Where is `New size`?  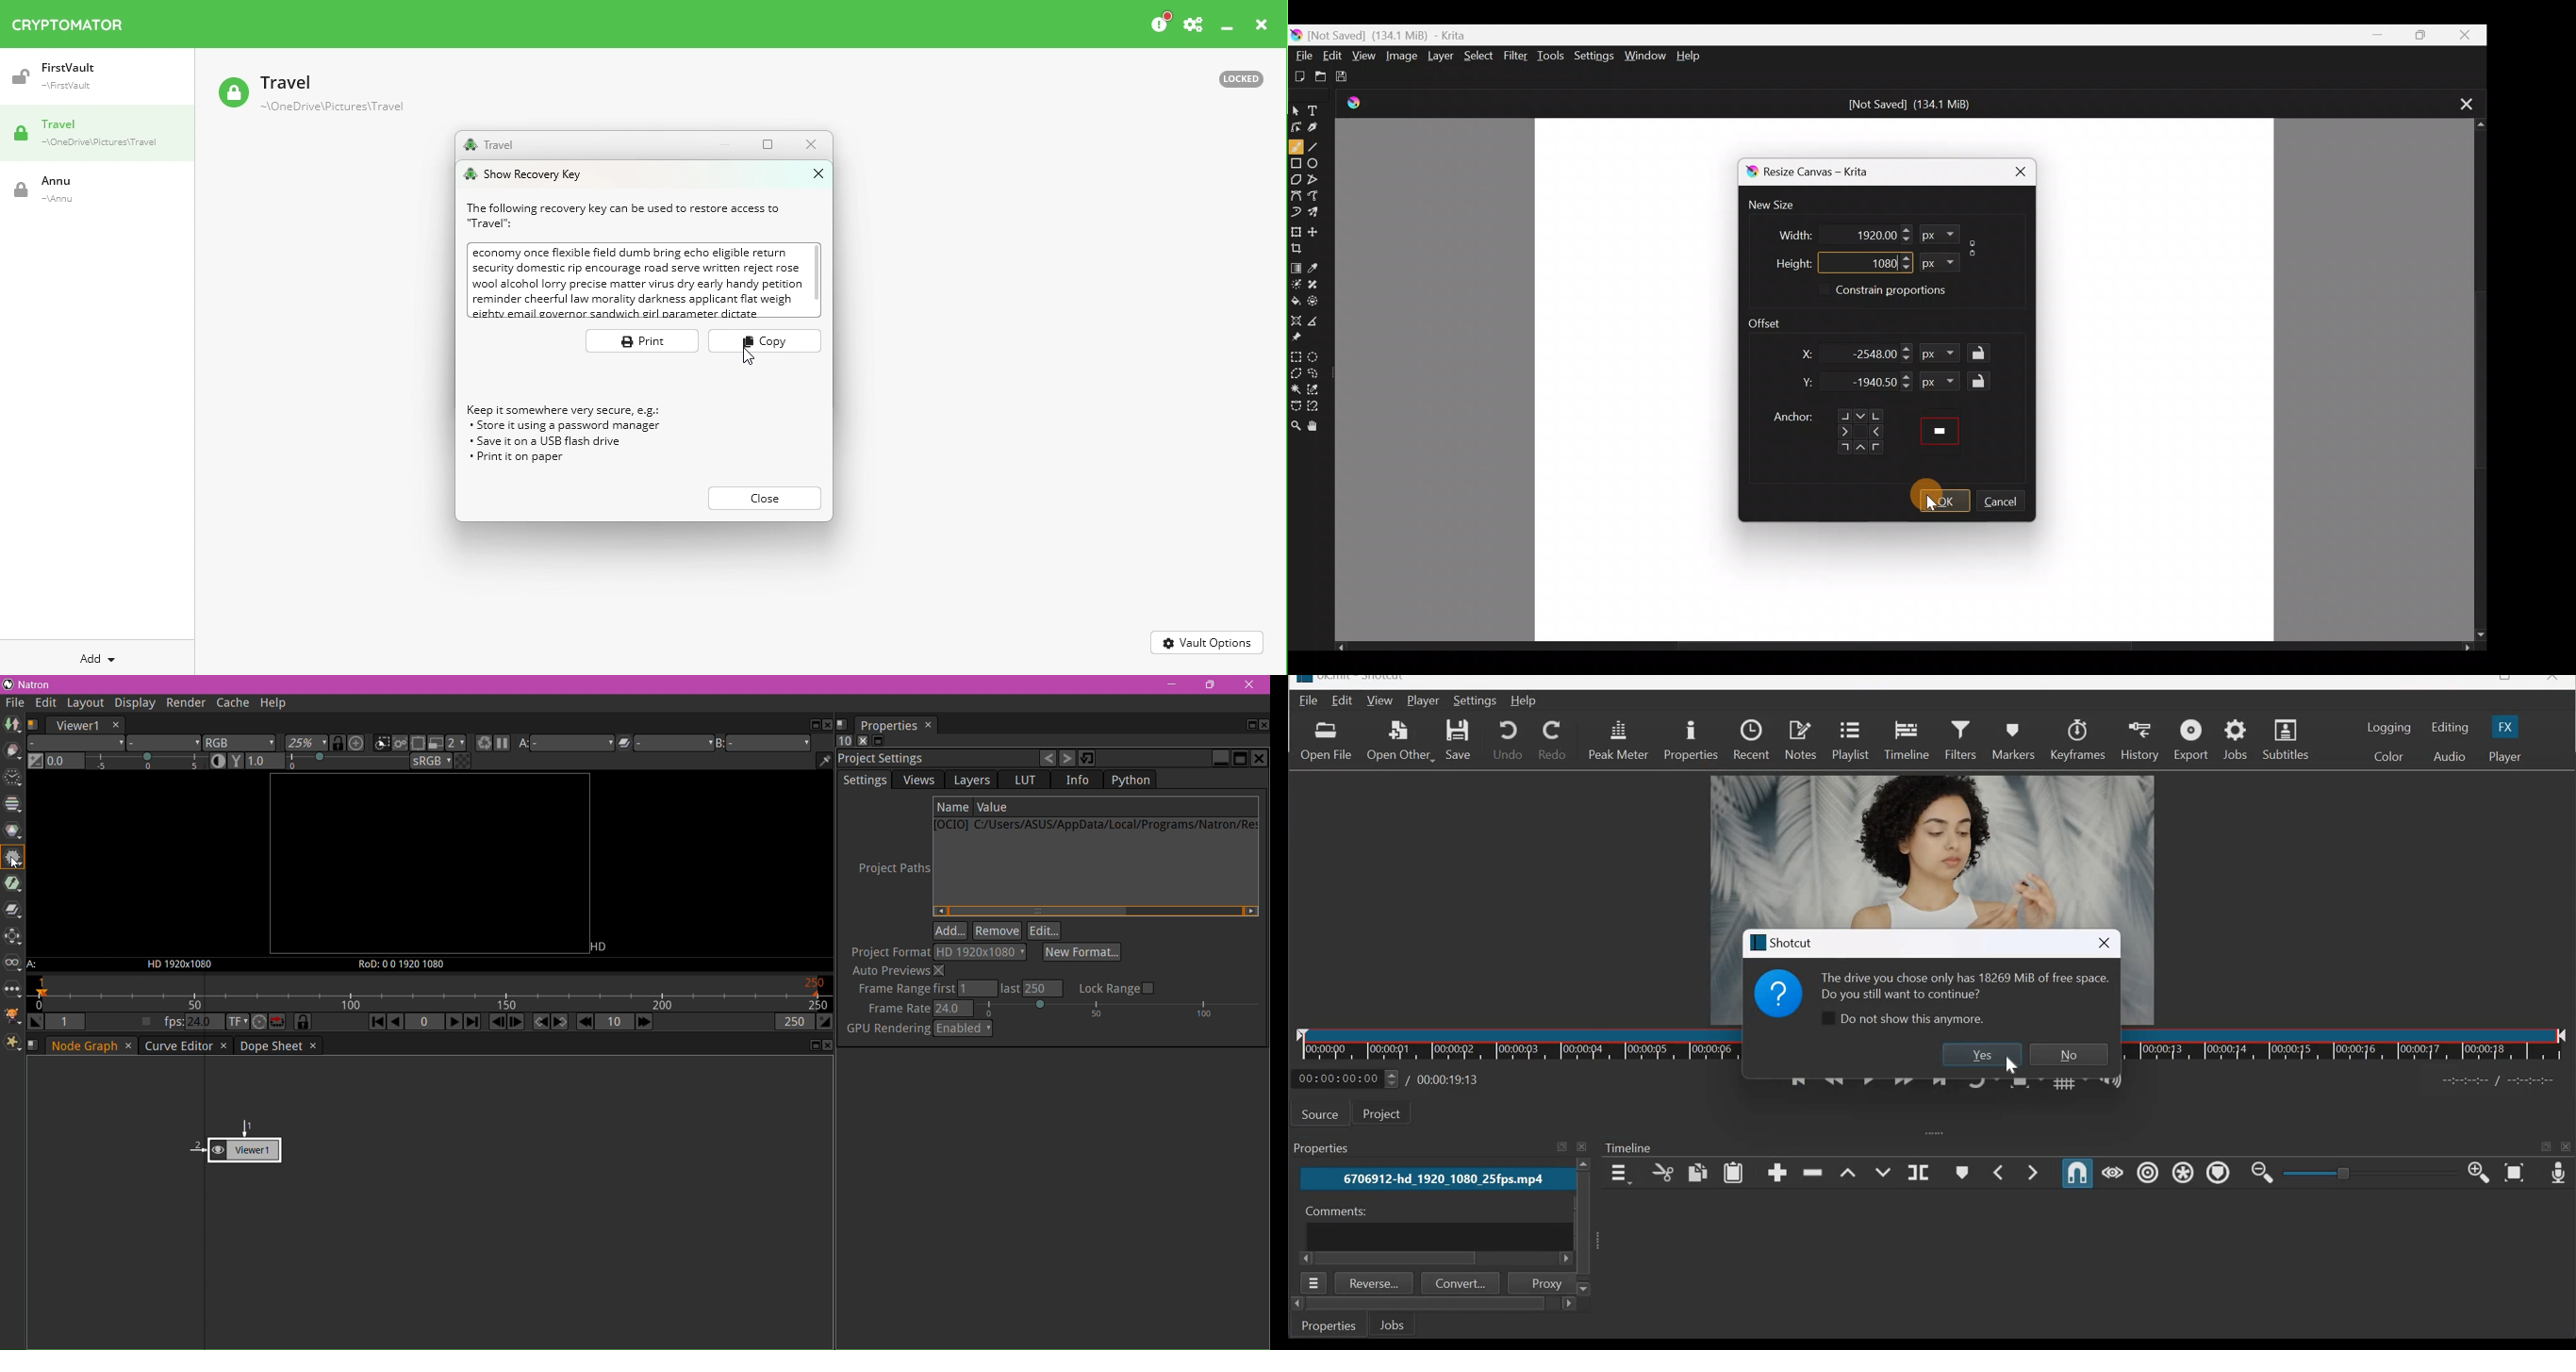
New size is located at coordinates (1779, 206).